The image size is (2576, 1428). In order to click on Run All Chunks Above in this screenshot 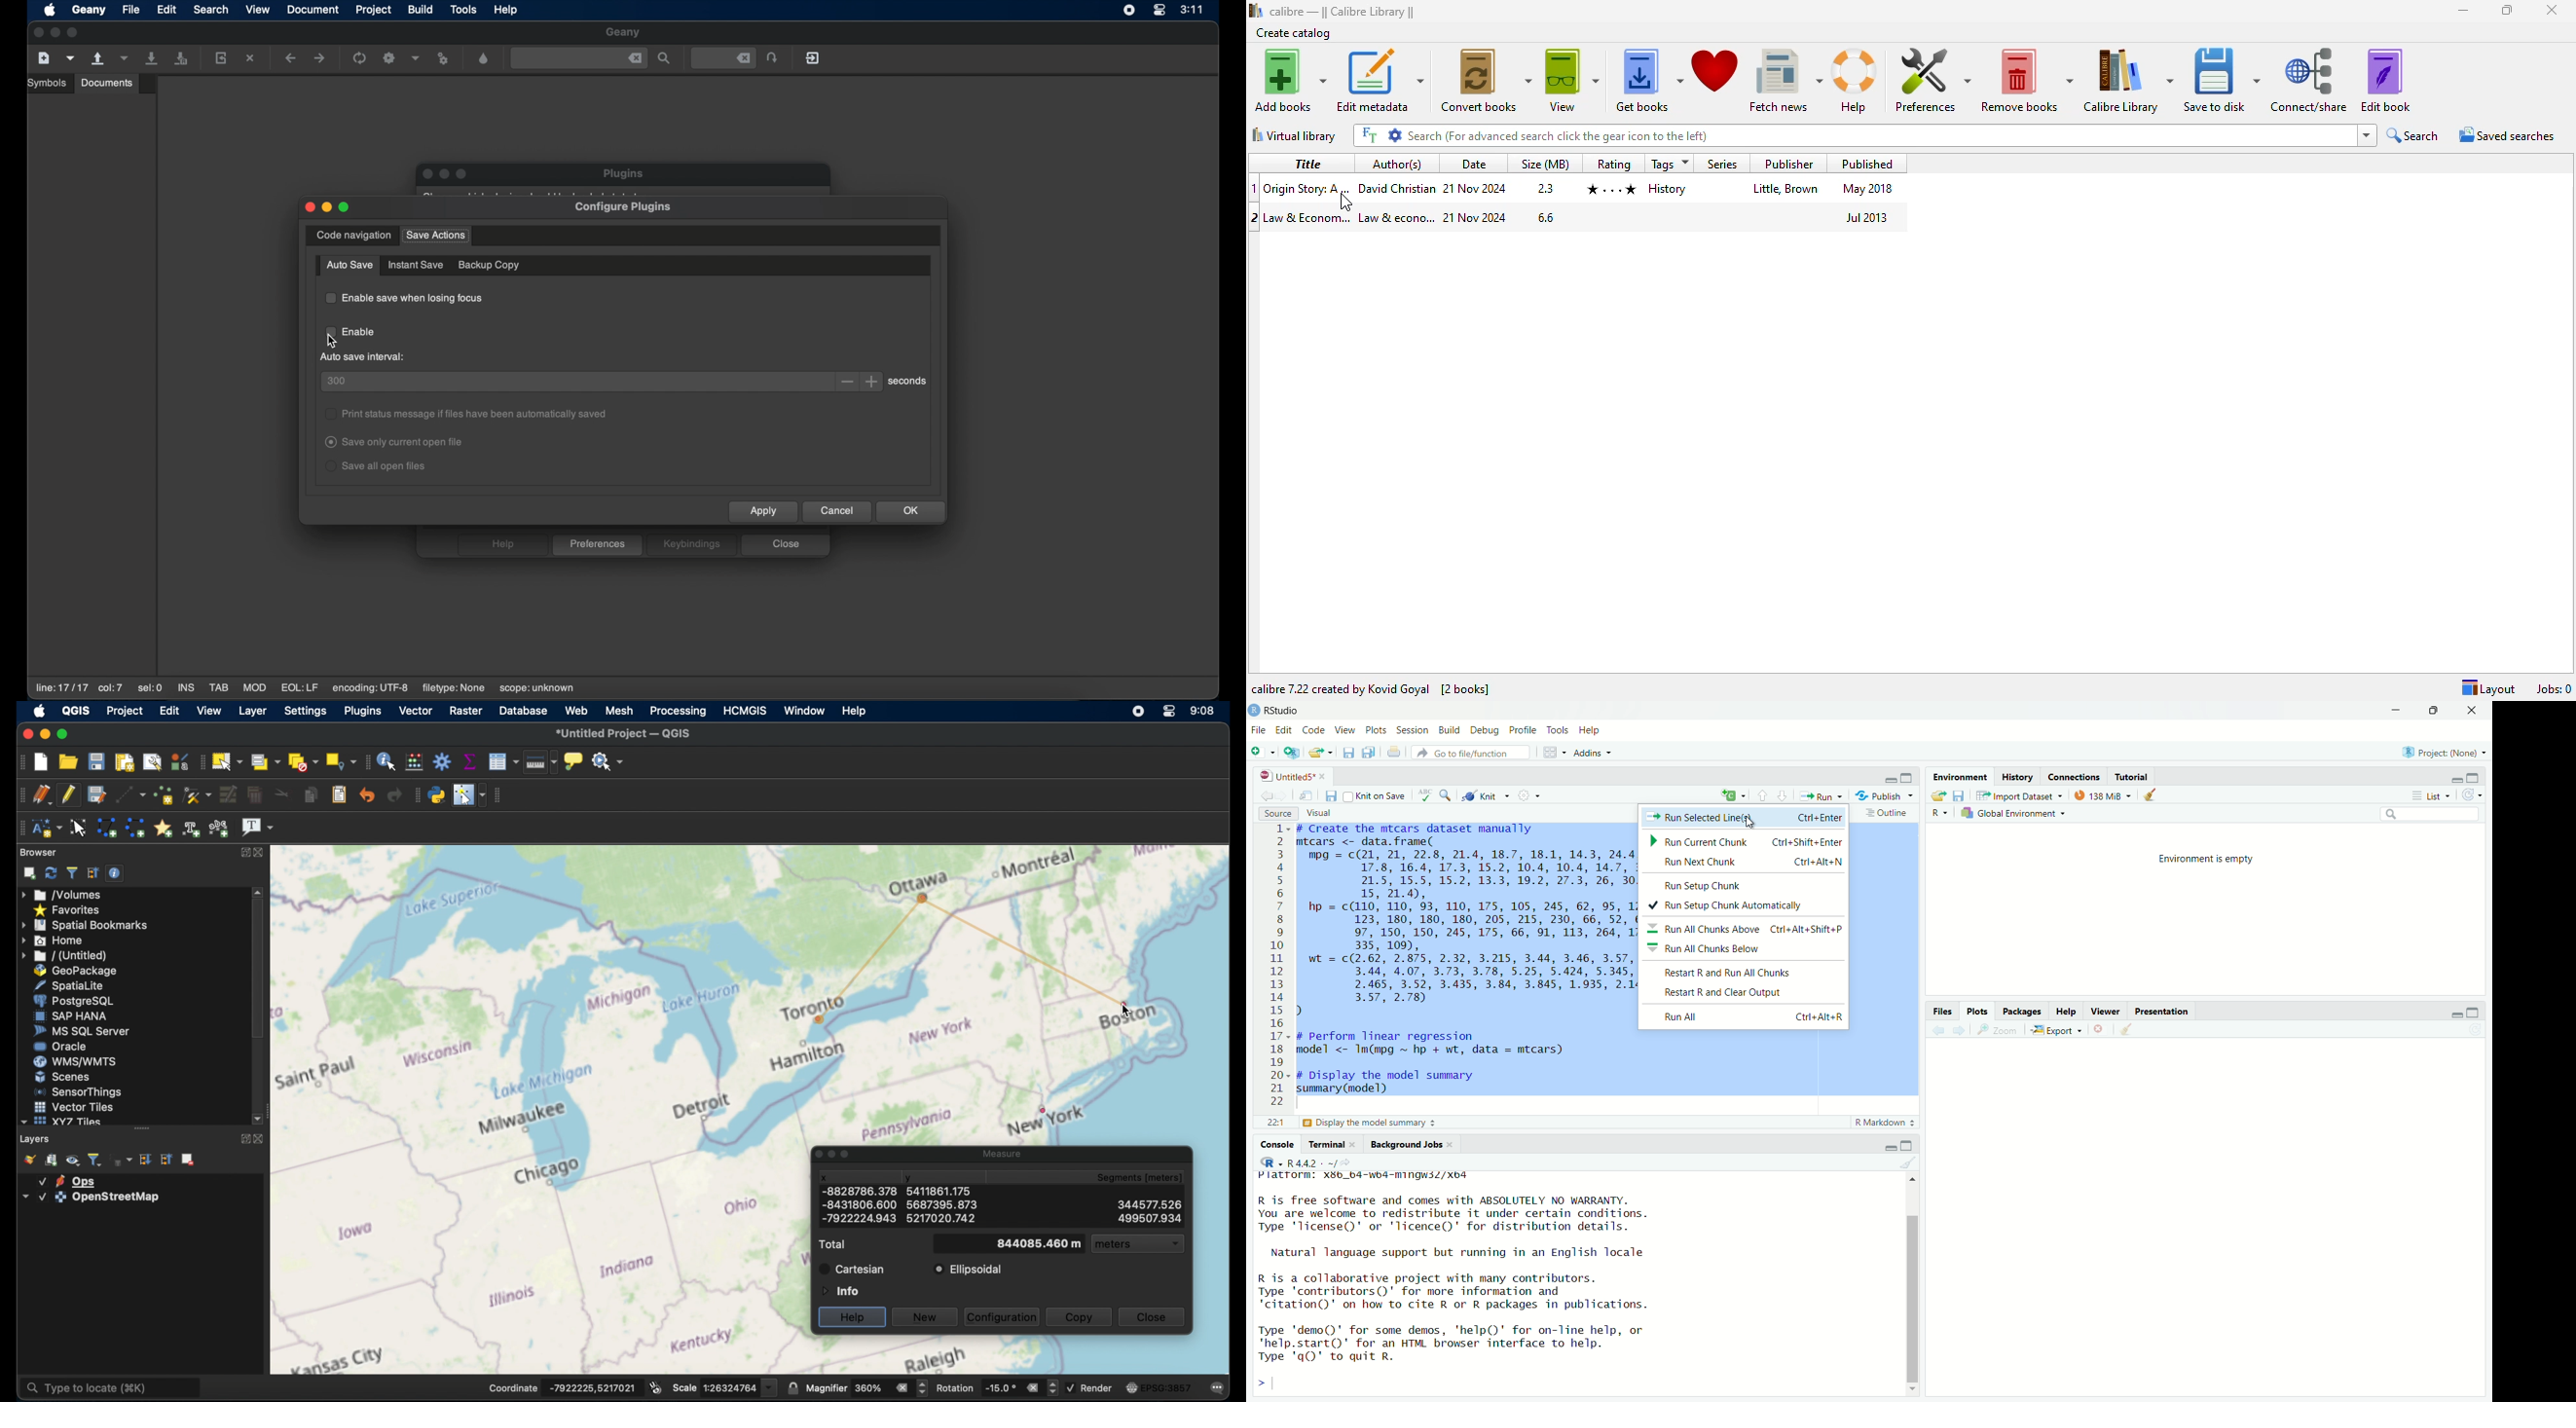, I will do `click(1706, 930)`.